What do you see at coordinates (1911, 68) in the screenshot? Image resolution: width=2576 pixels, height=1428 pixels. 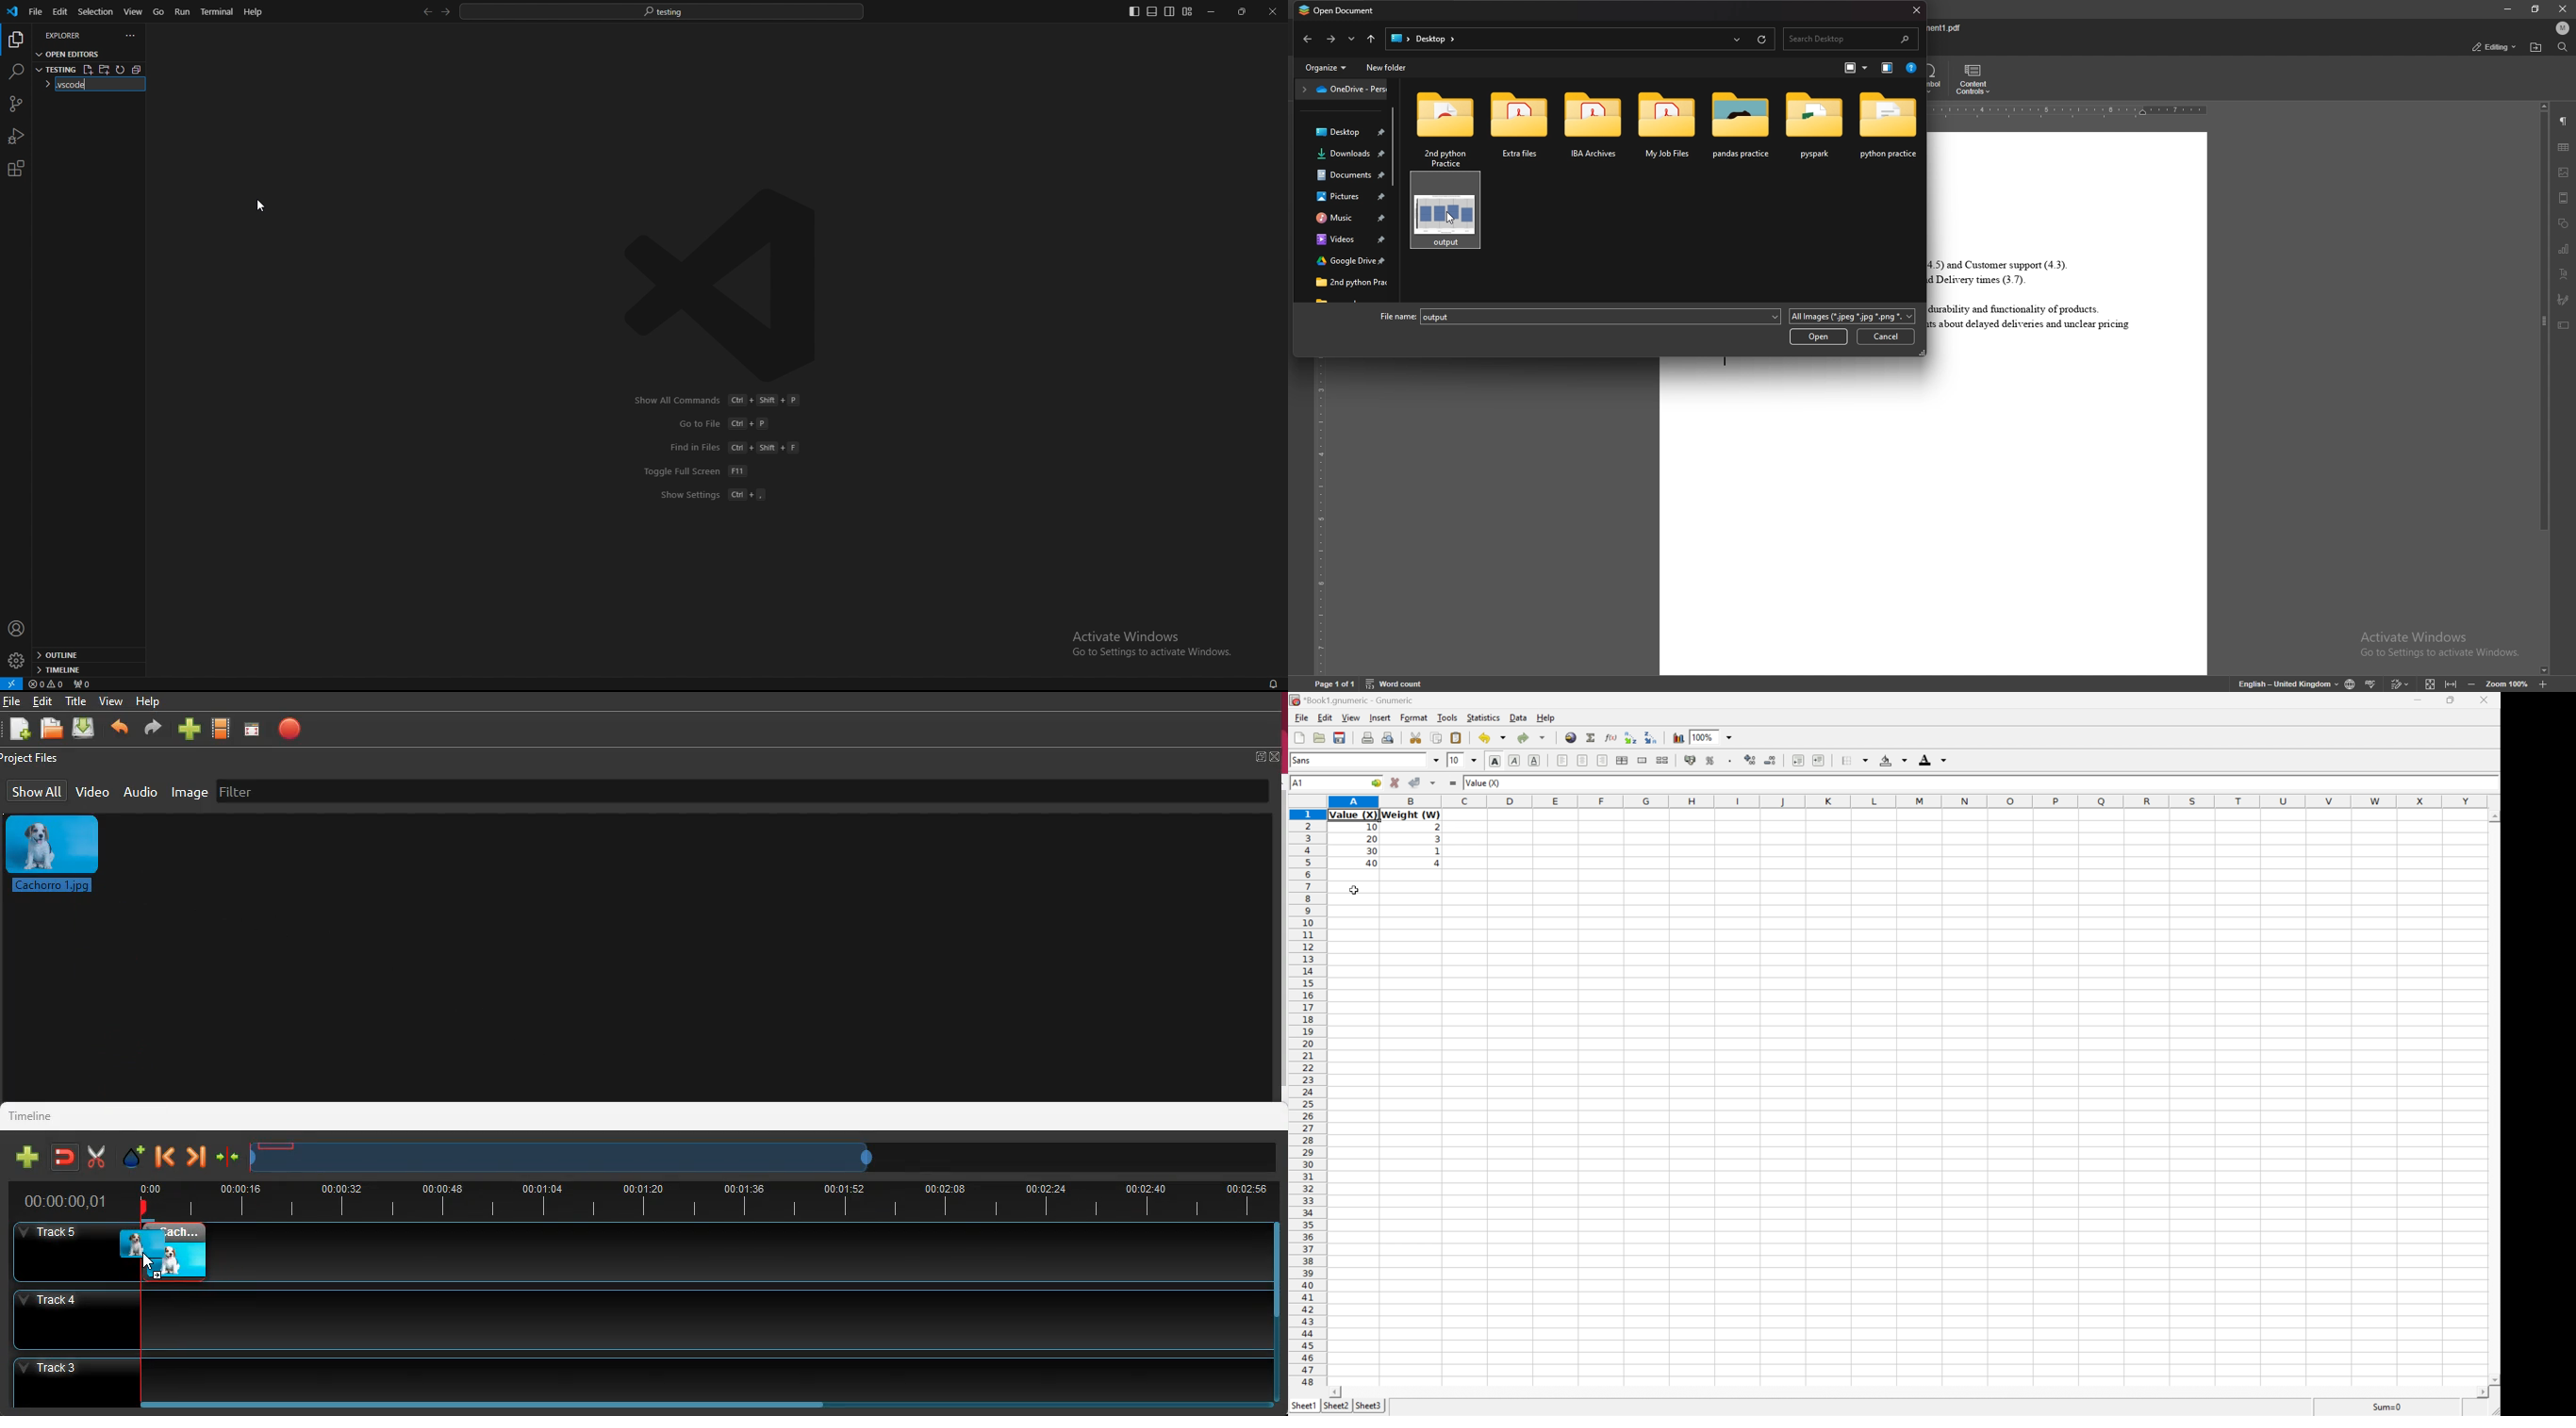 I see `help` at bounding box center [1911, 68].